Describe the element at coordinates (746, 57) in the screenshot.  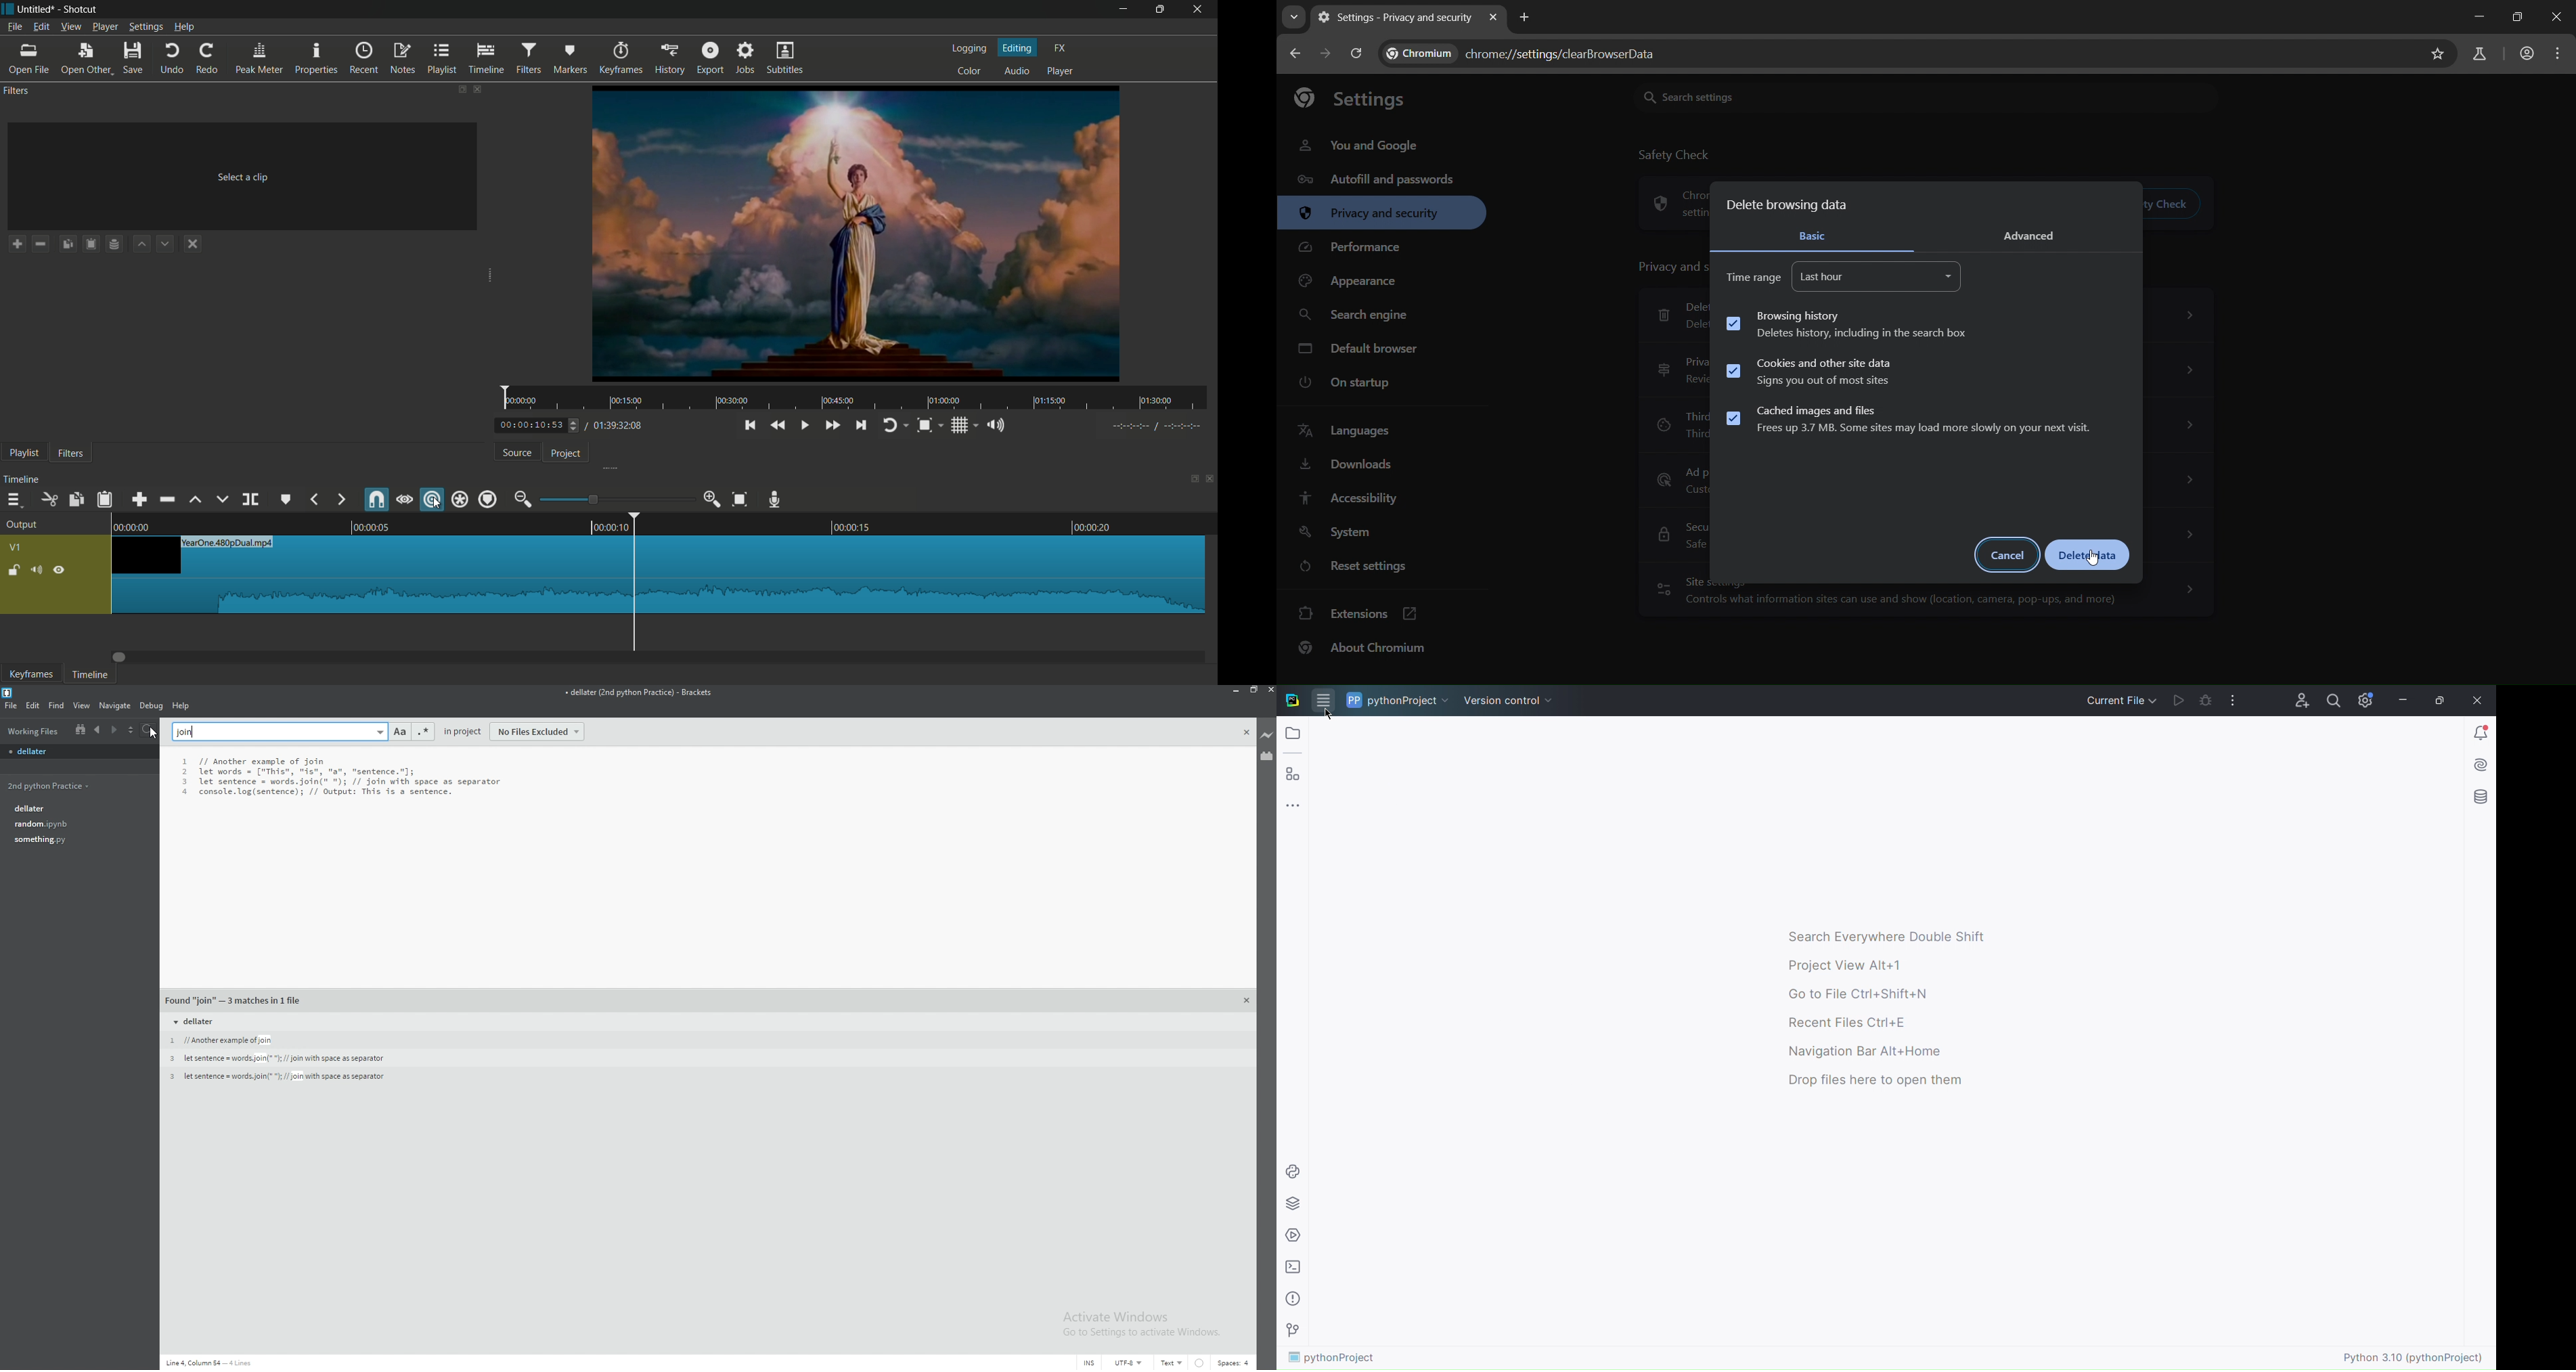
I see `jobs` at that location.